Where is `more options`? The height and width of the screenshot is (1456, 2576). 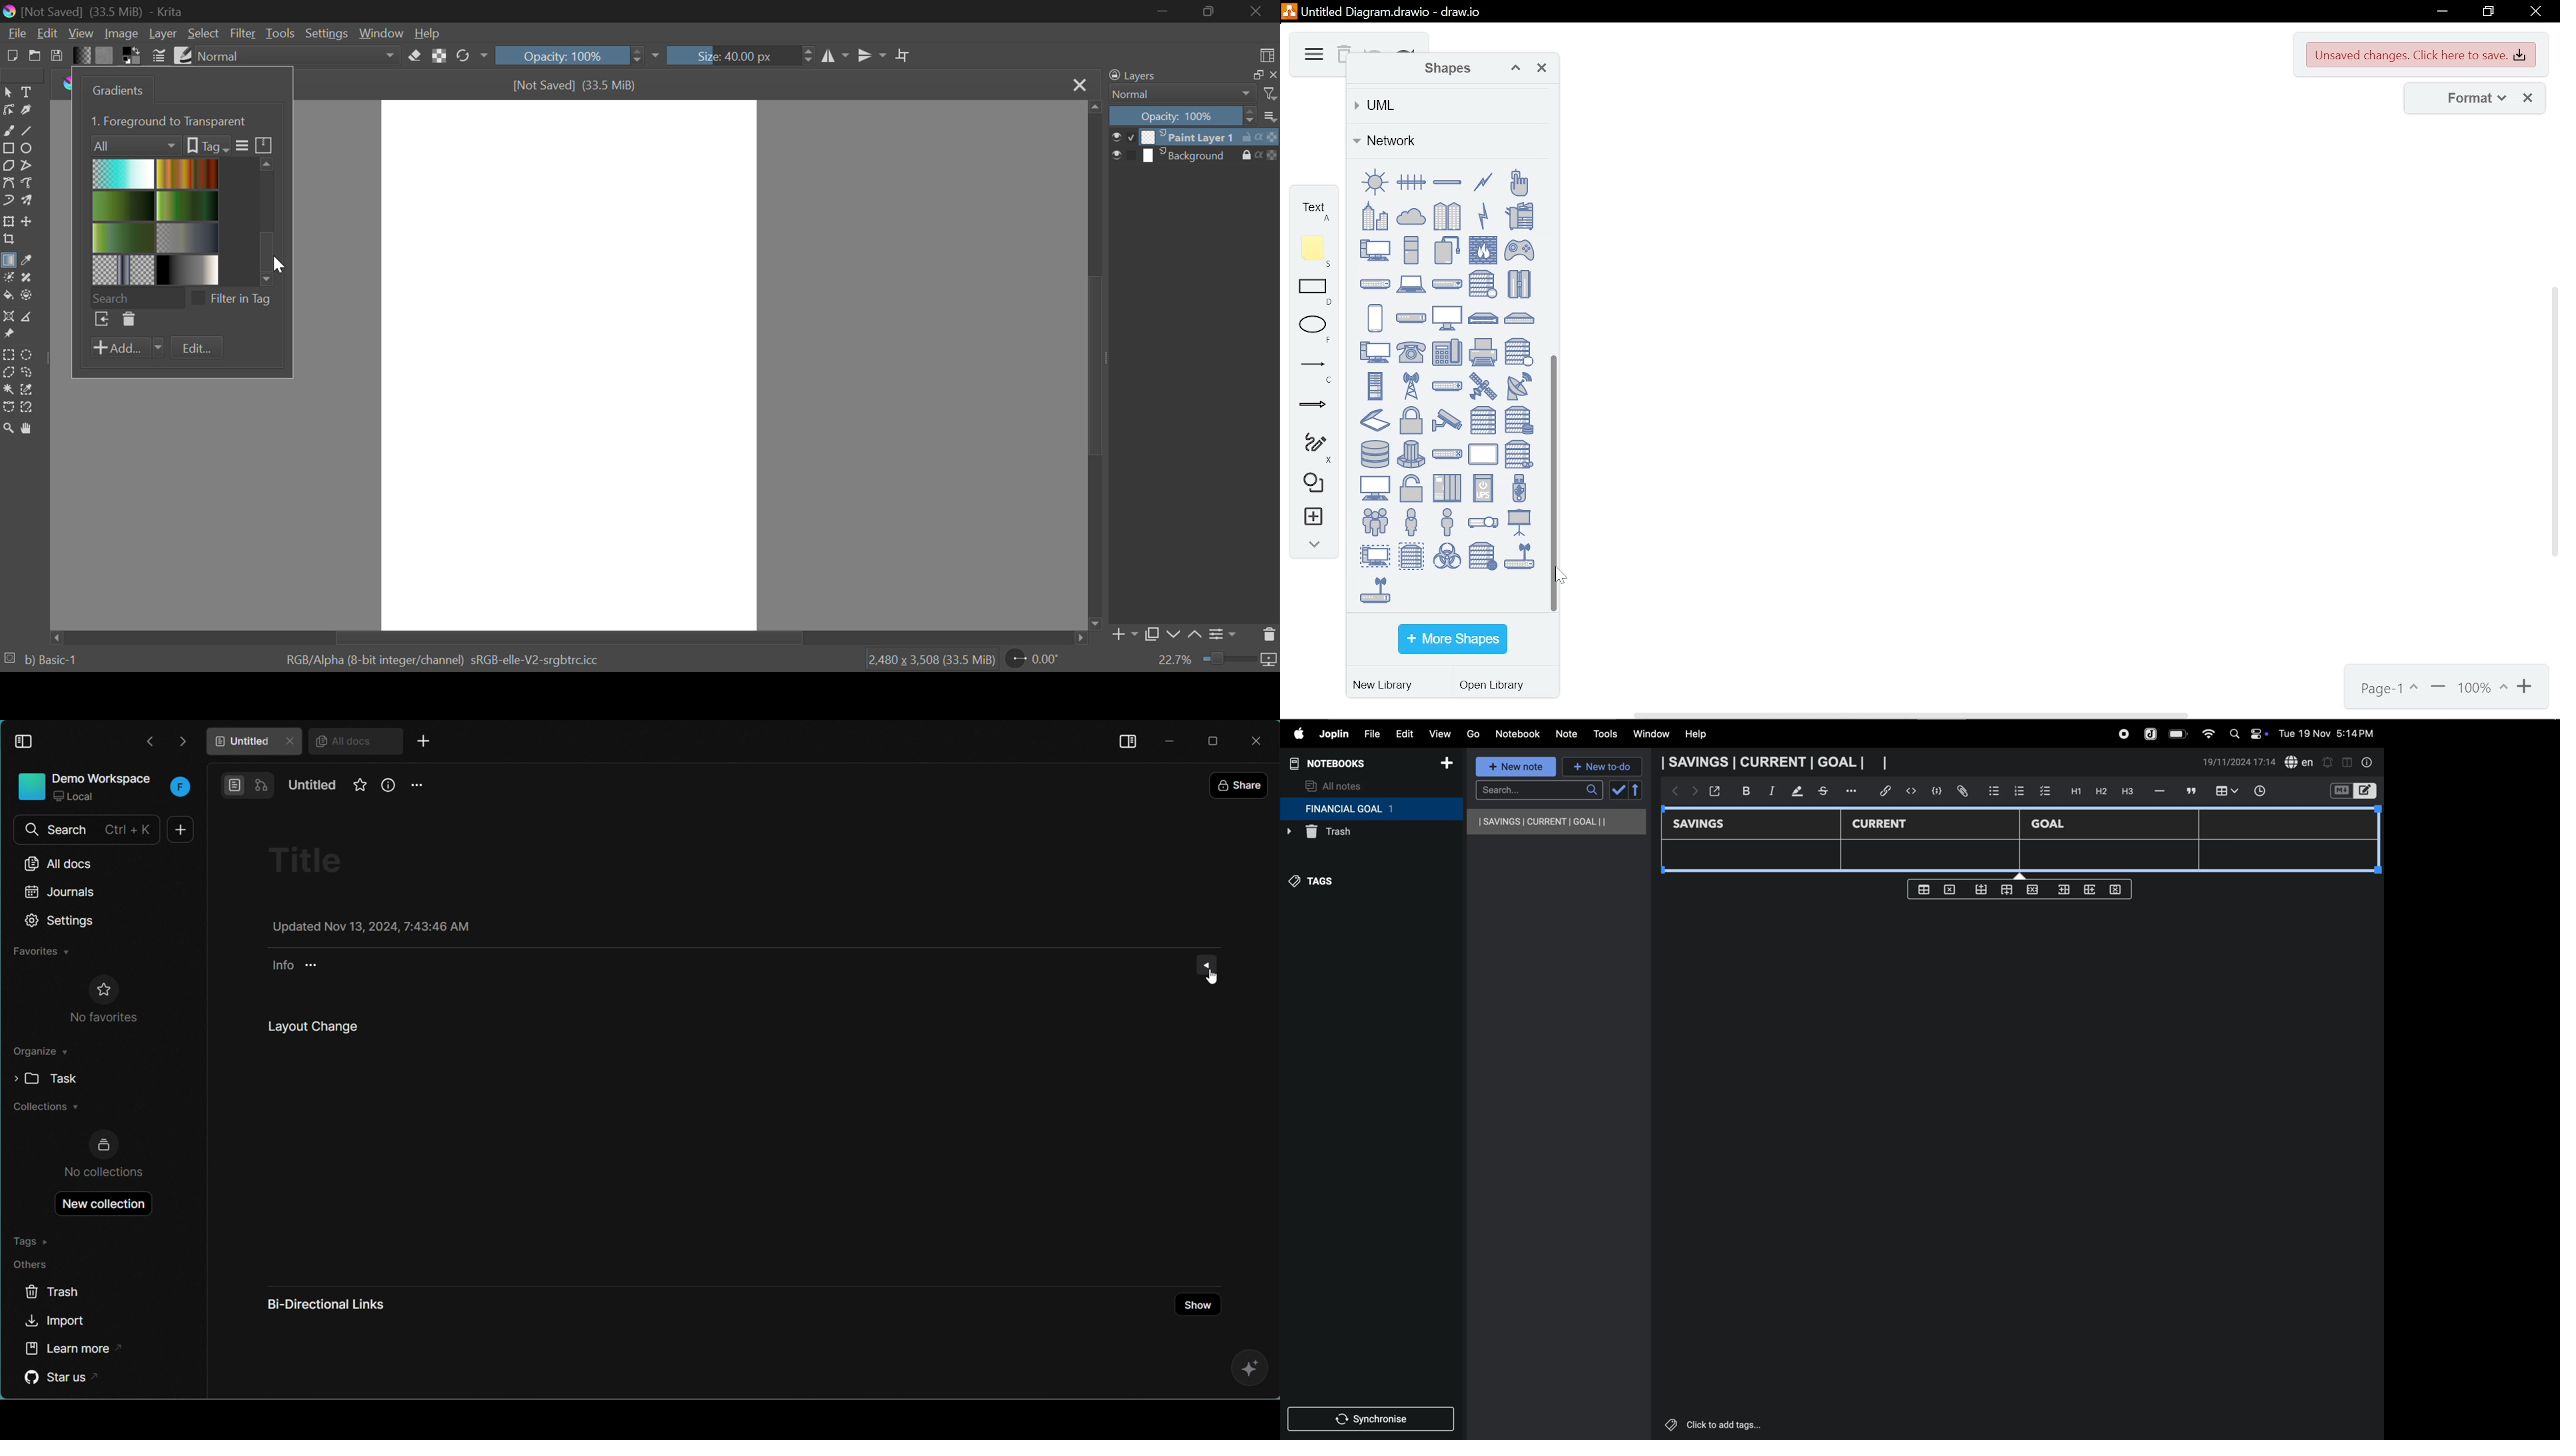
more options is located at coordinates (1271, 116).